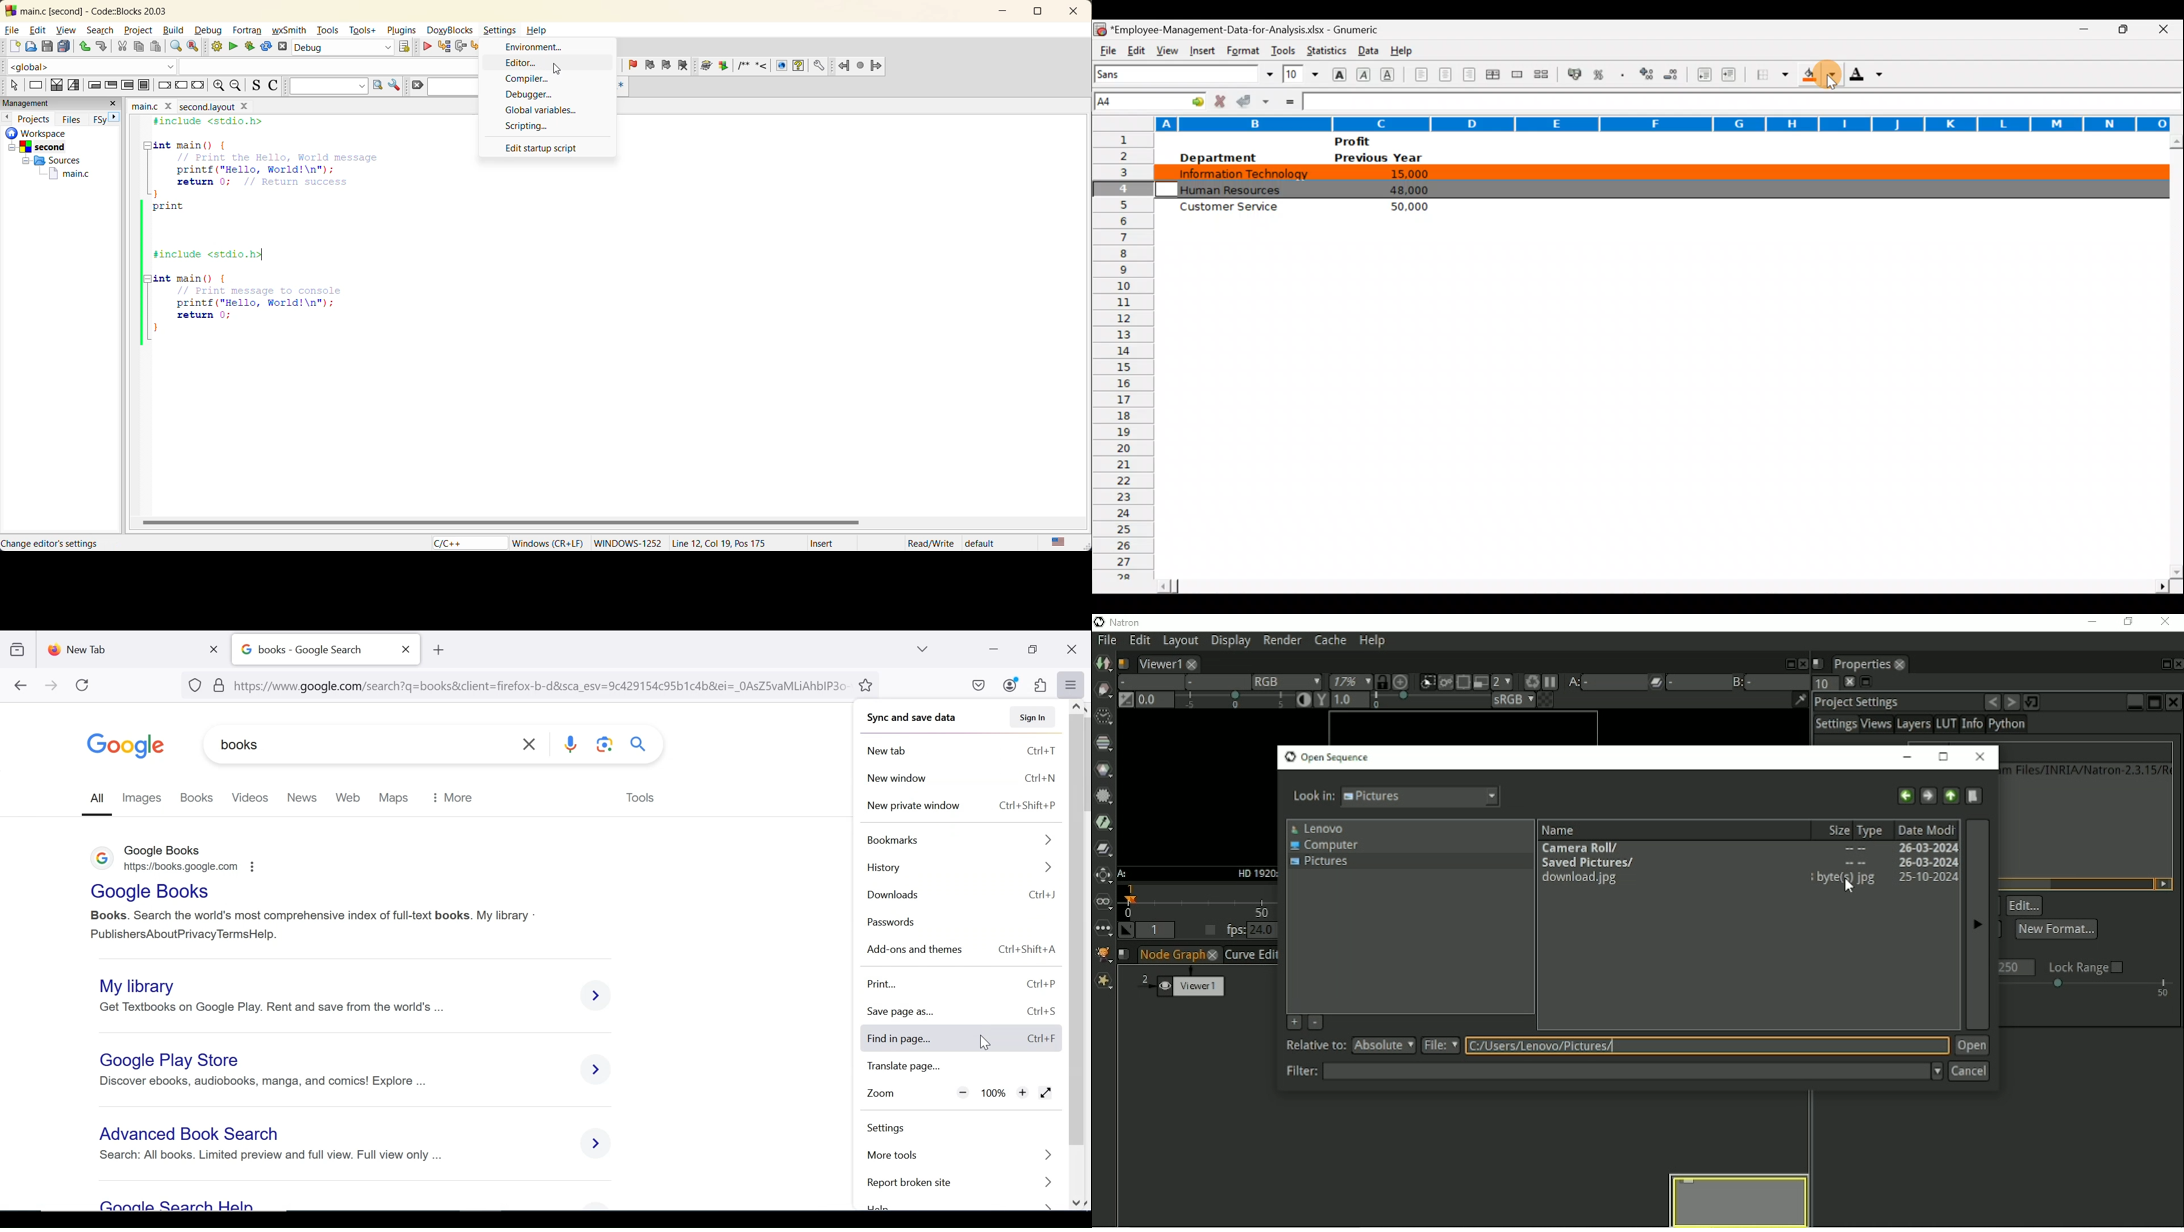 Image resolution: width=2184 pixels, height=1232 pixels. What do you see at coordinates (1032, 717) in the screenshot?
I see `sign in` at bounding box center [1032, 717].